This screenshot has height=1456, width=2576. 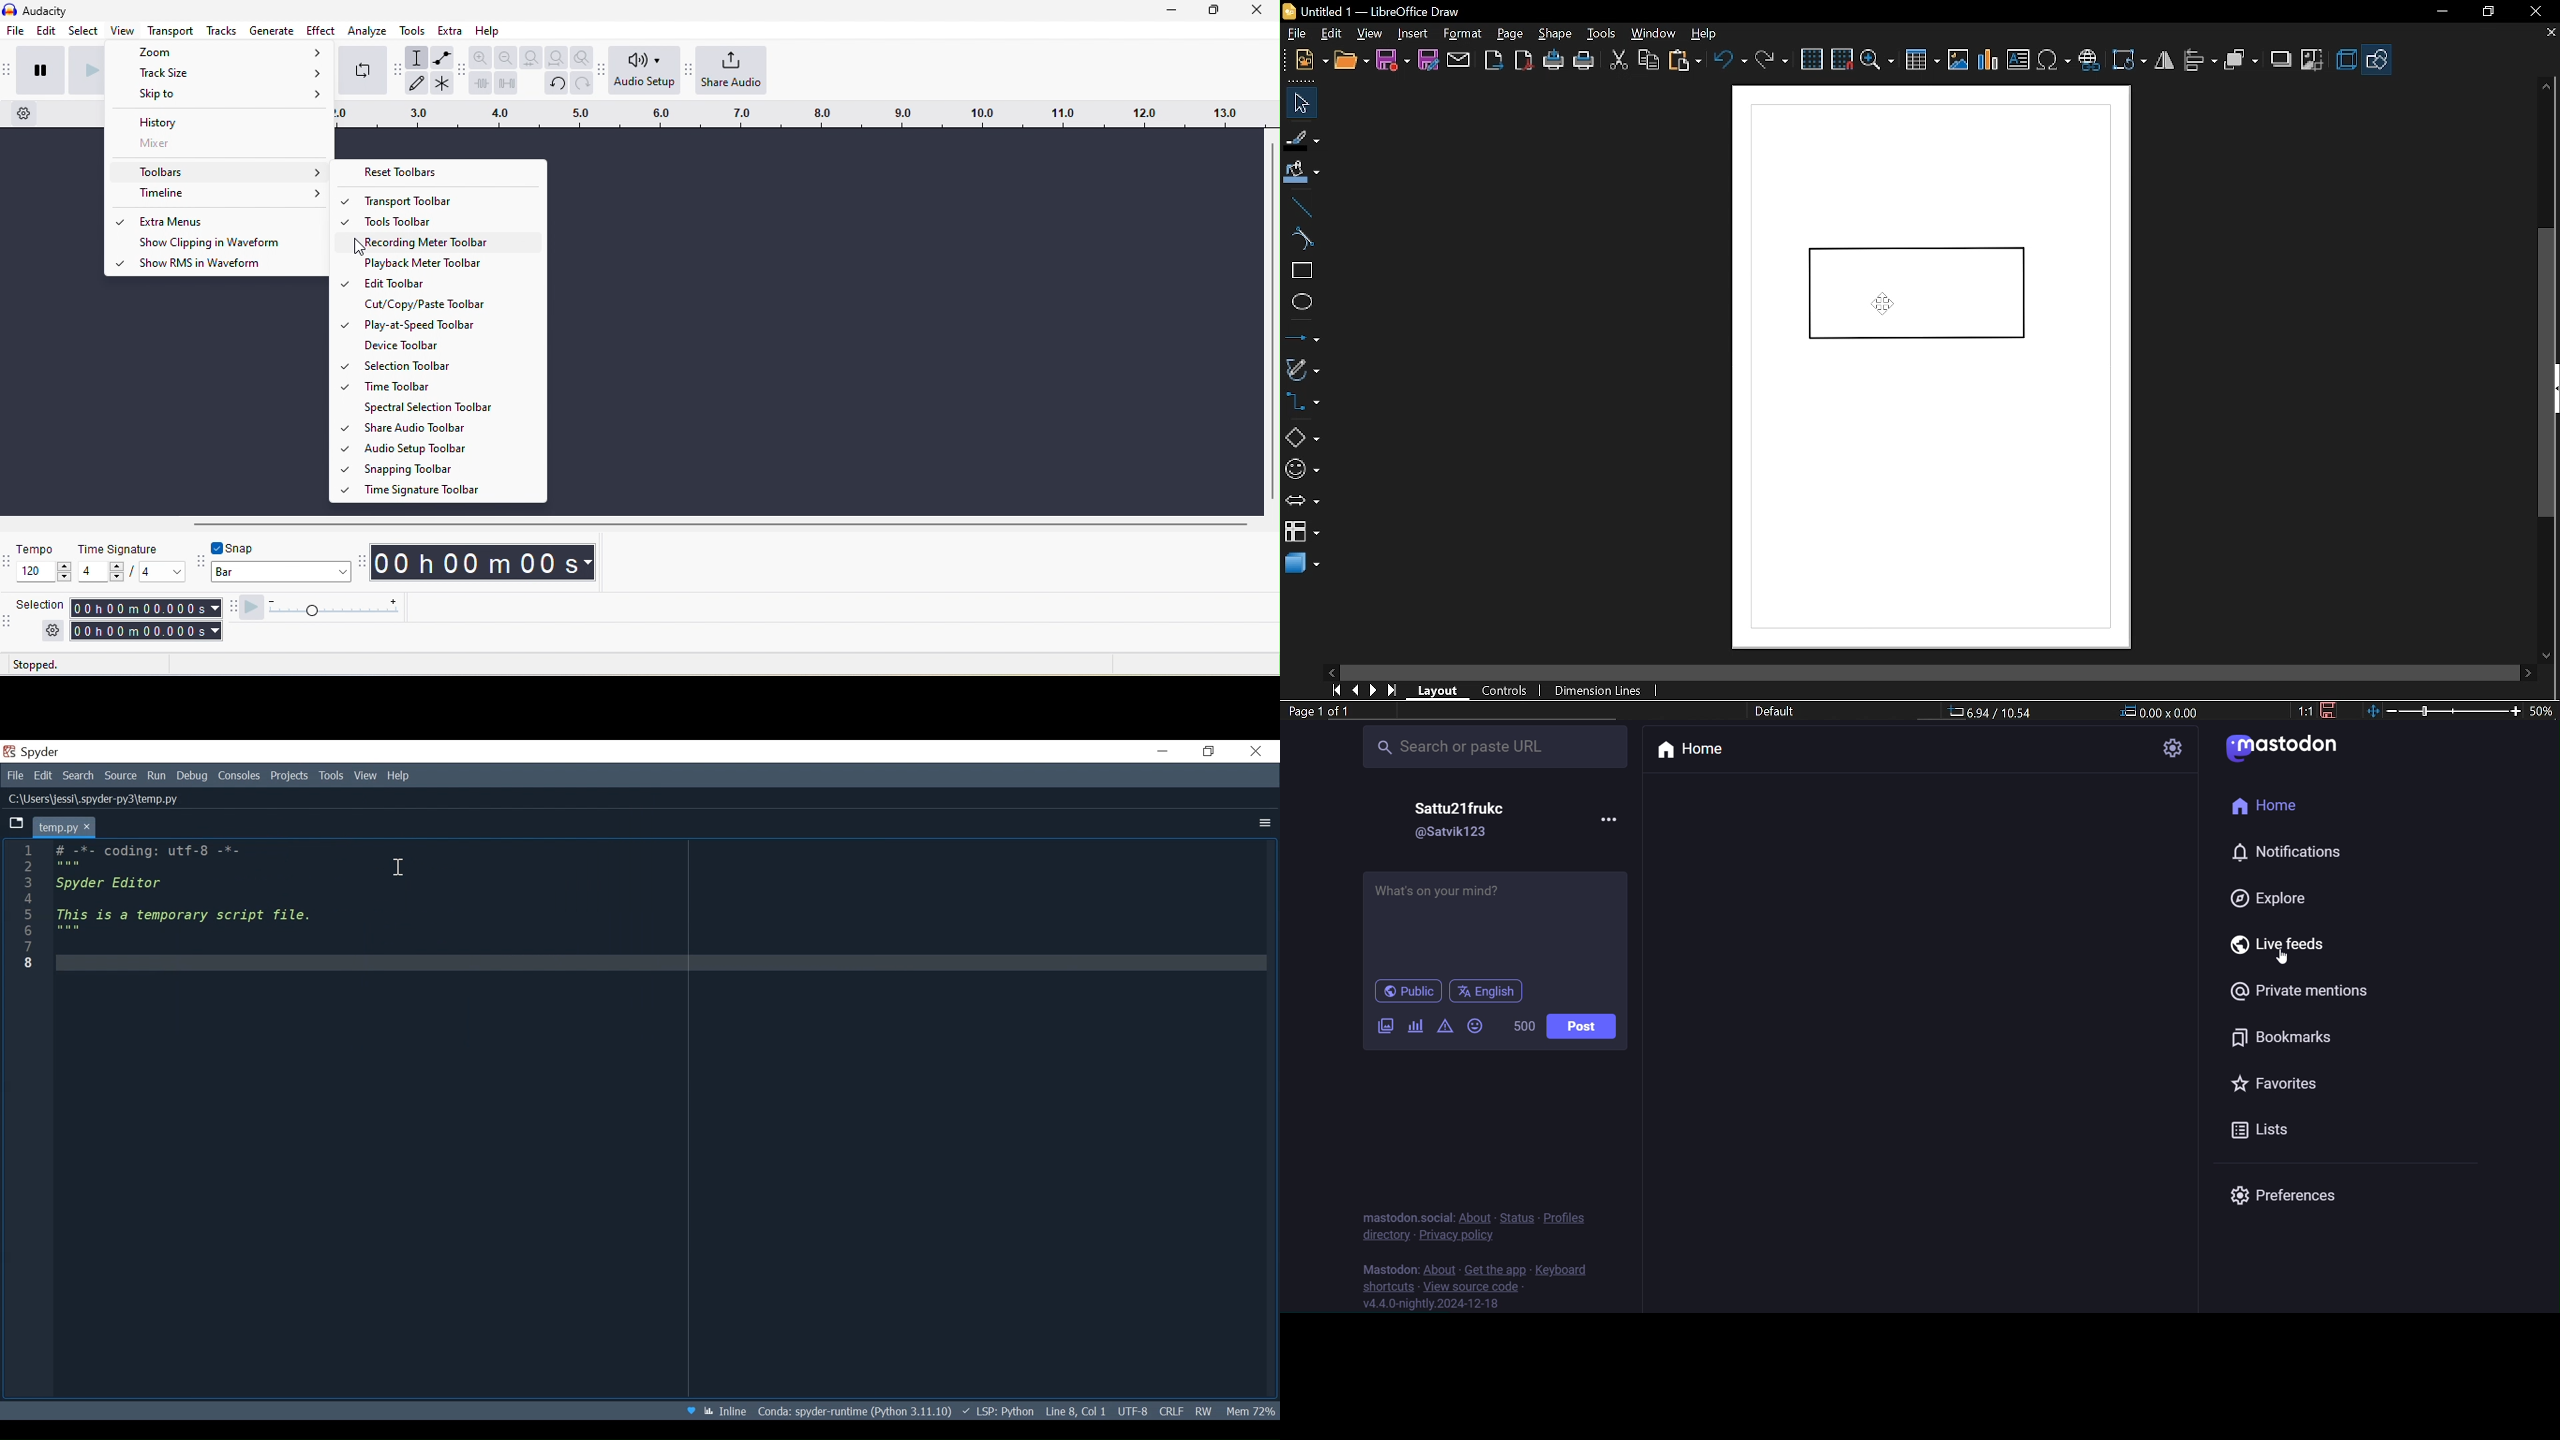 I want to click on File, so click(x=14, y=775).